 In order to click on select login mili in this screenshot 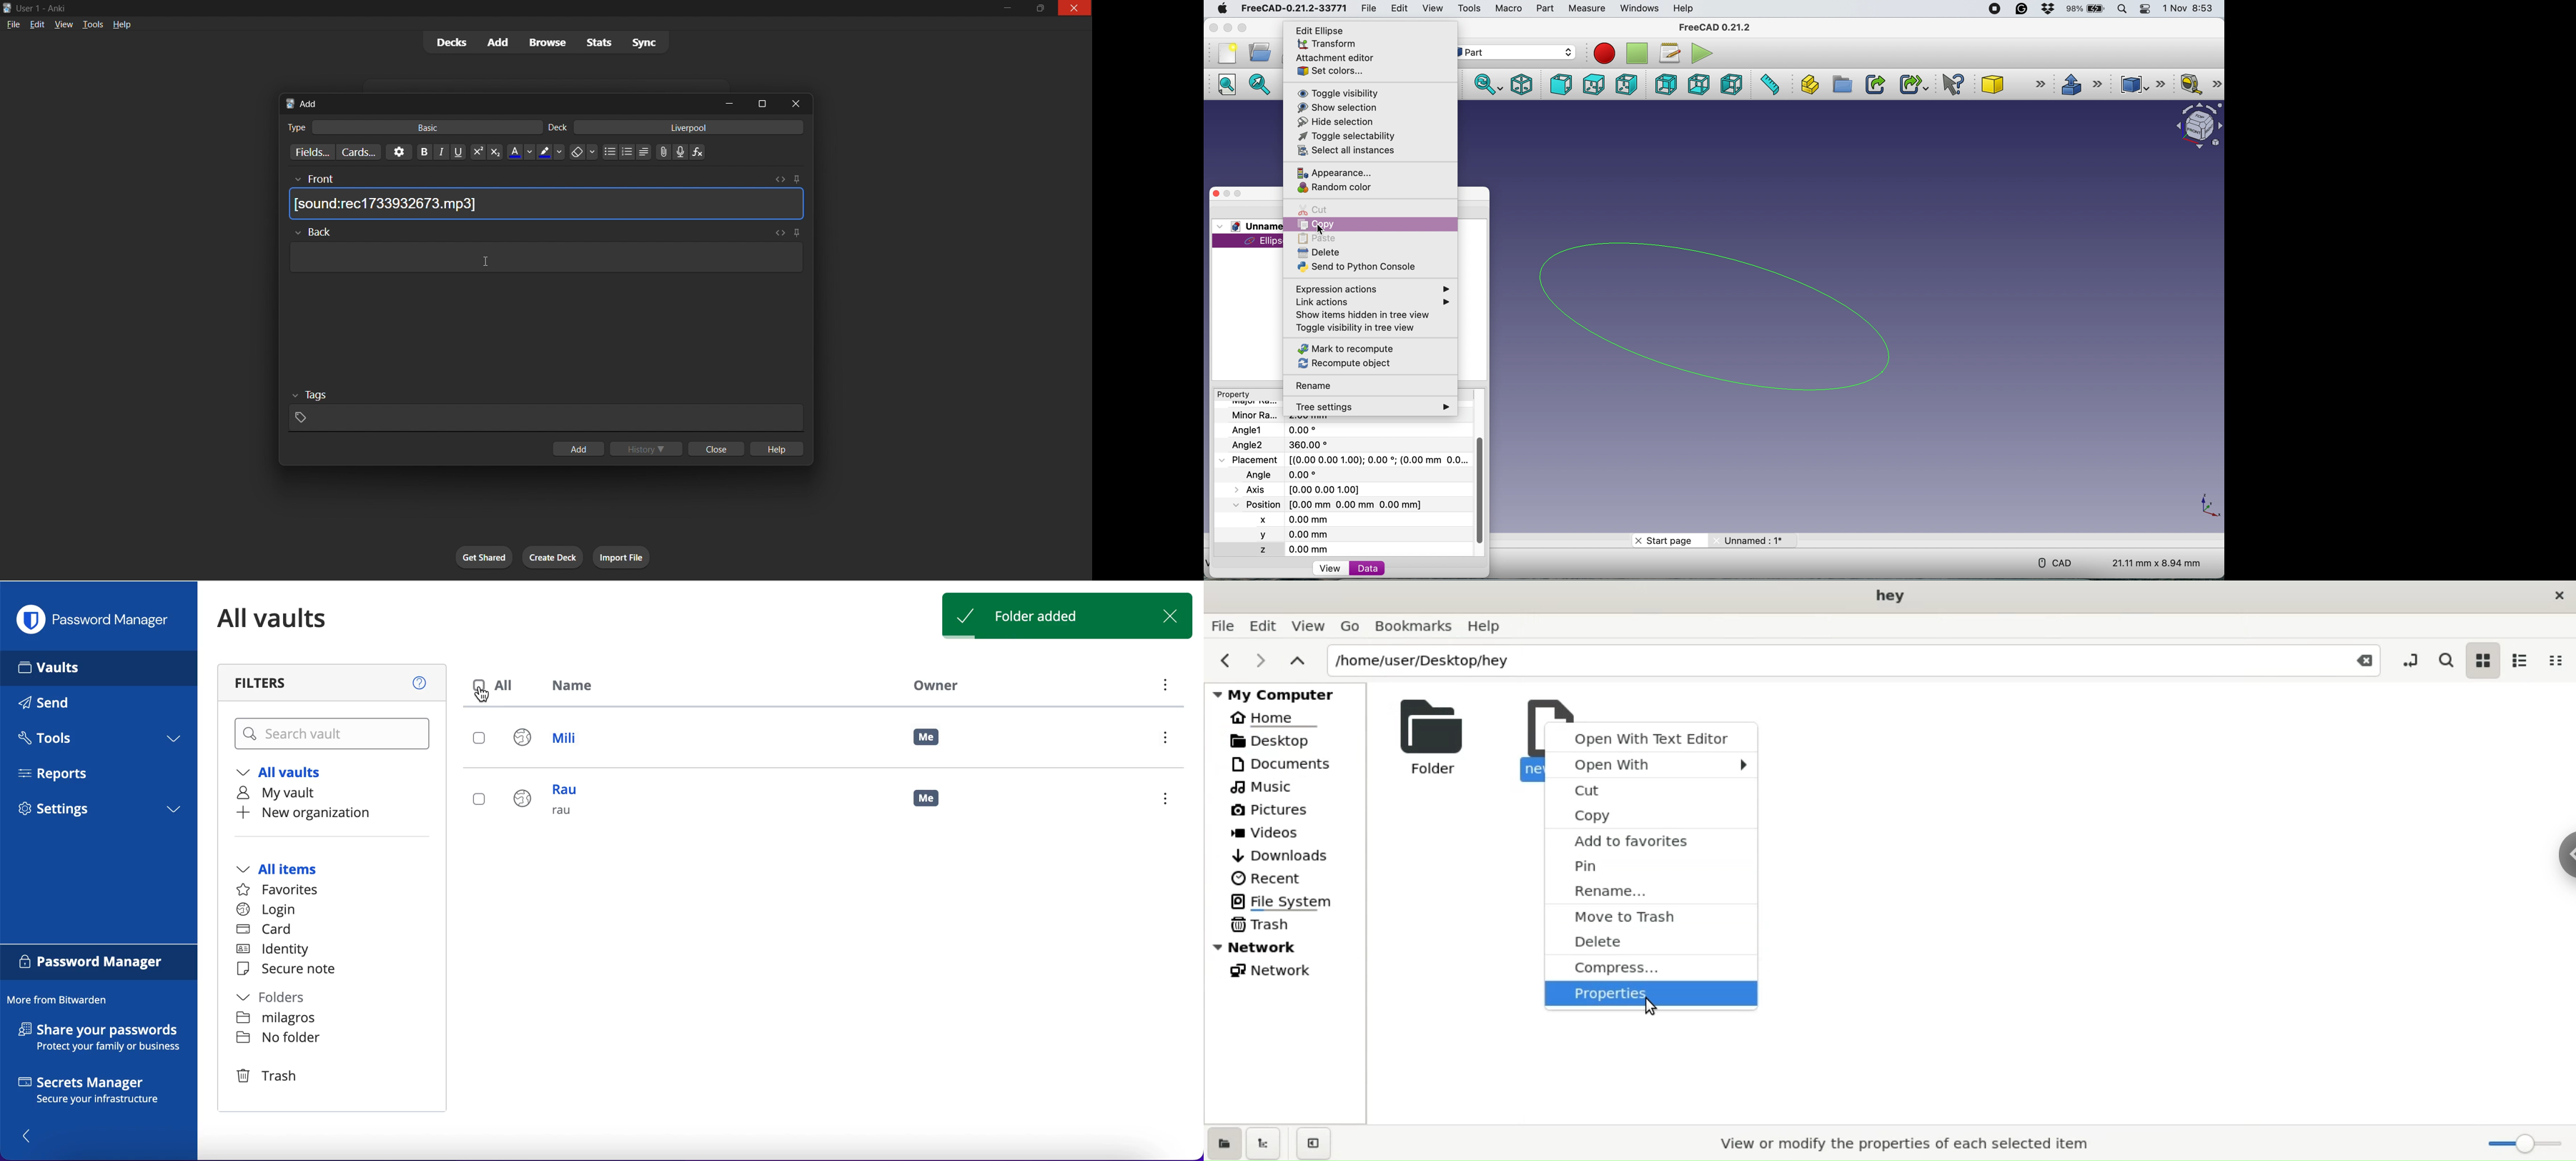, I will do `click(480, 739)`.